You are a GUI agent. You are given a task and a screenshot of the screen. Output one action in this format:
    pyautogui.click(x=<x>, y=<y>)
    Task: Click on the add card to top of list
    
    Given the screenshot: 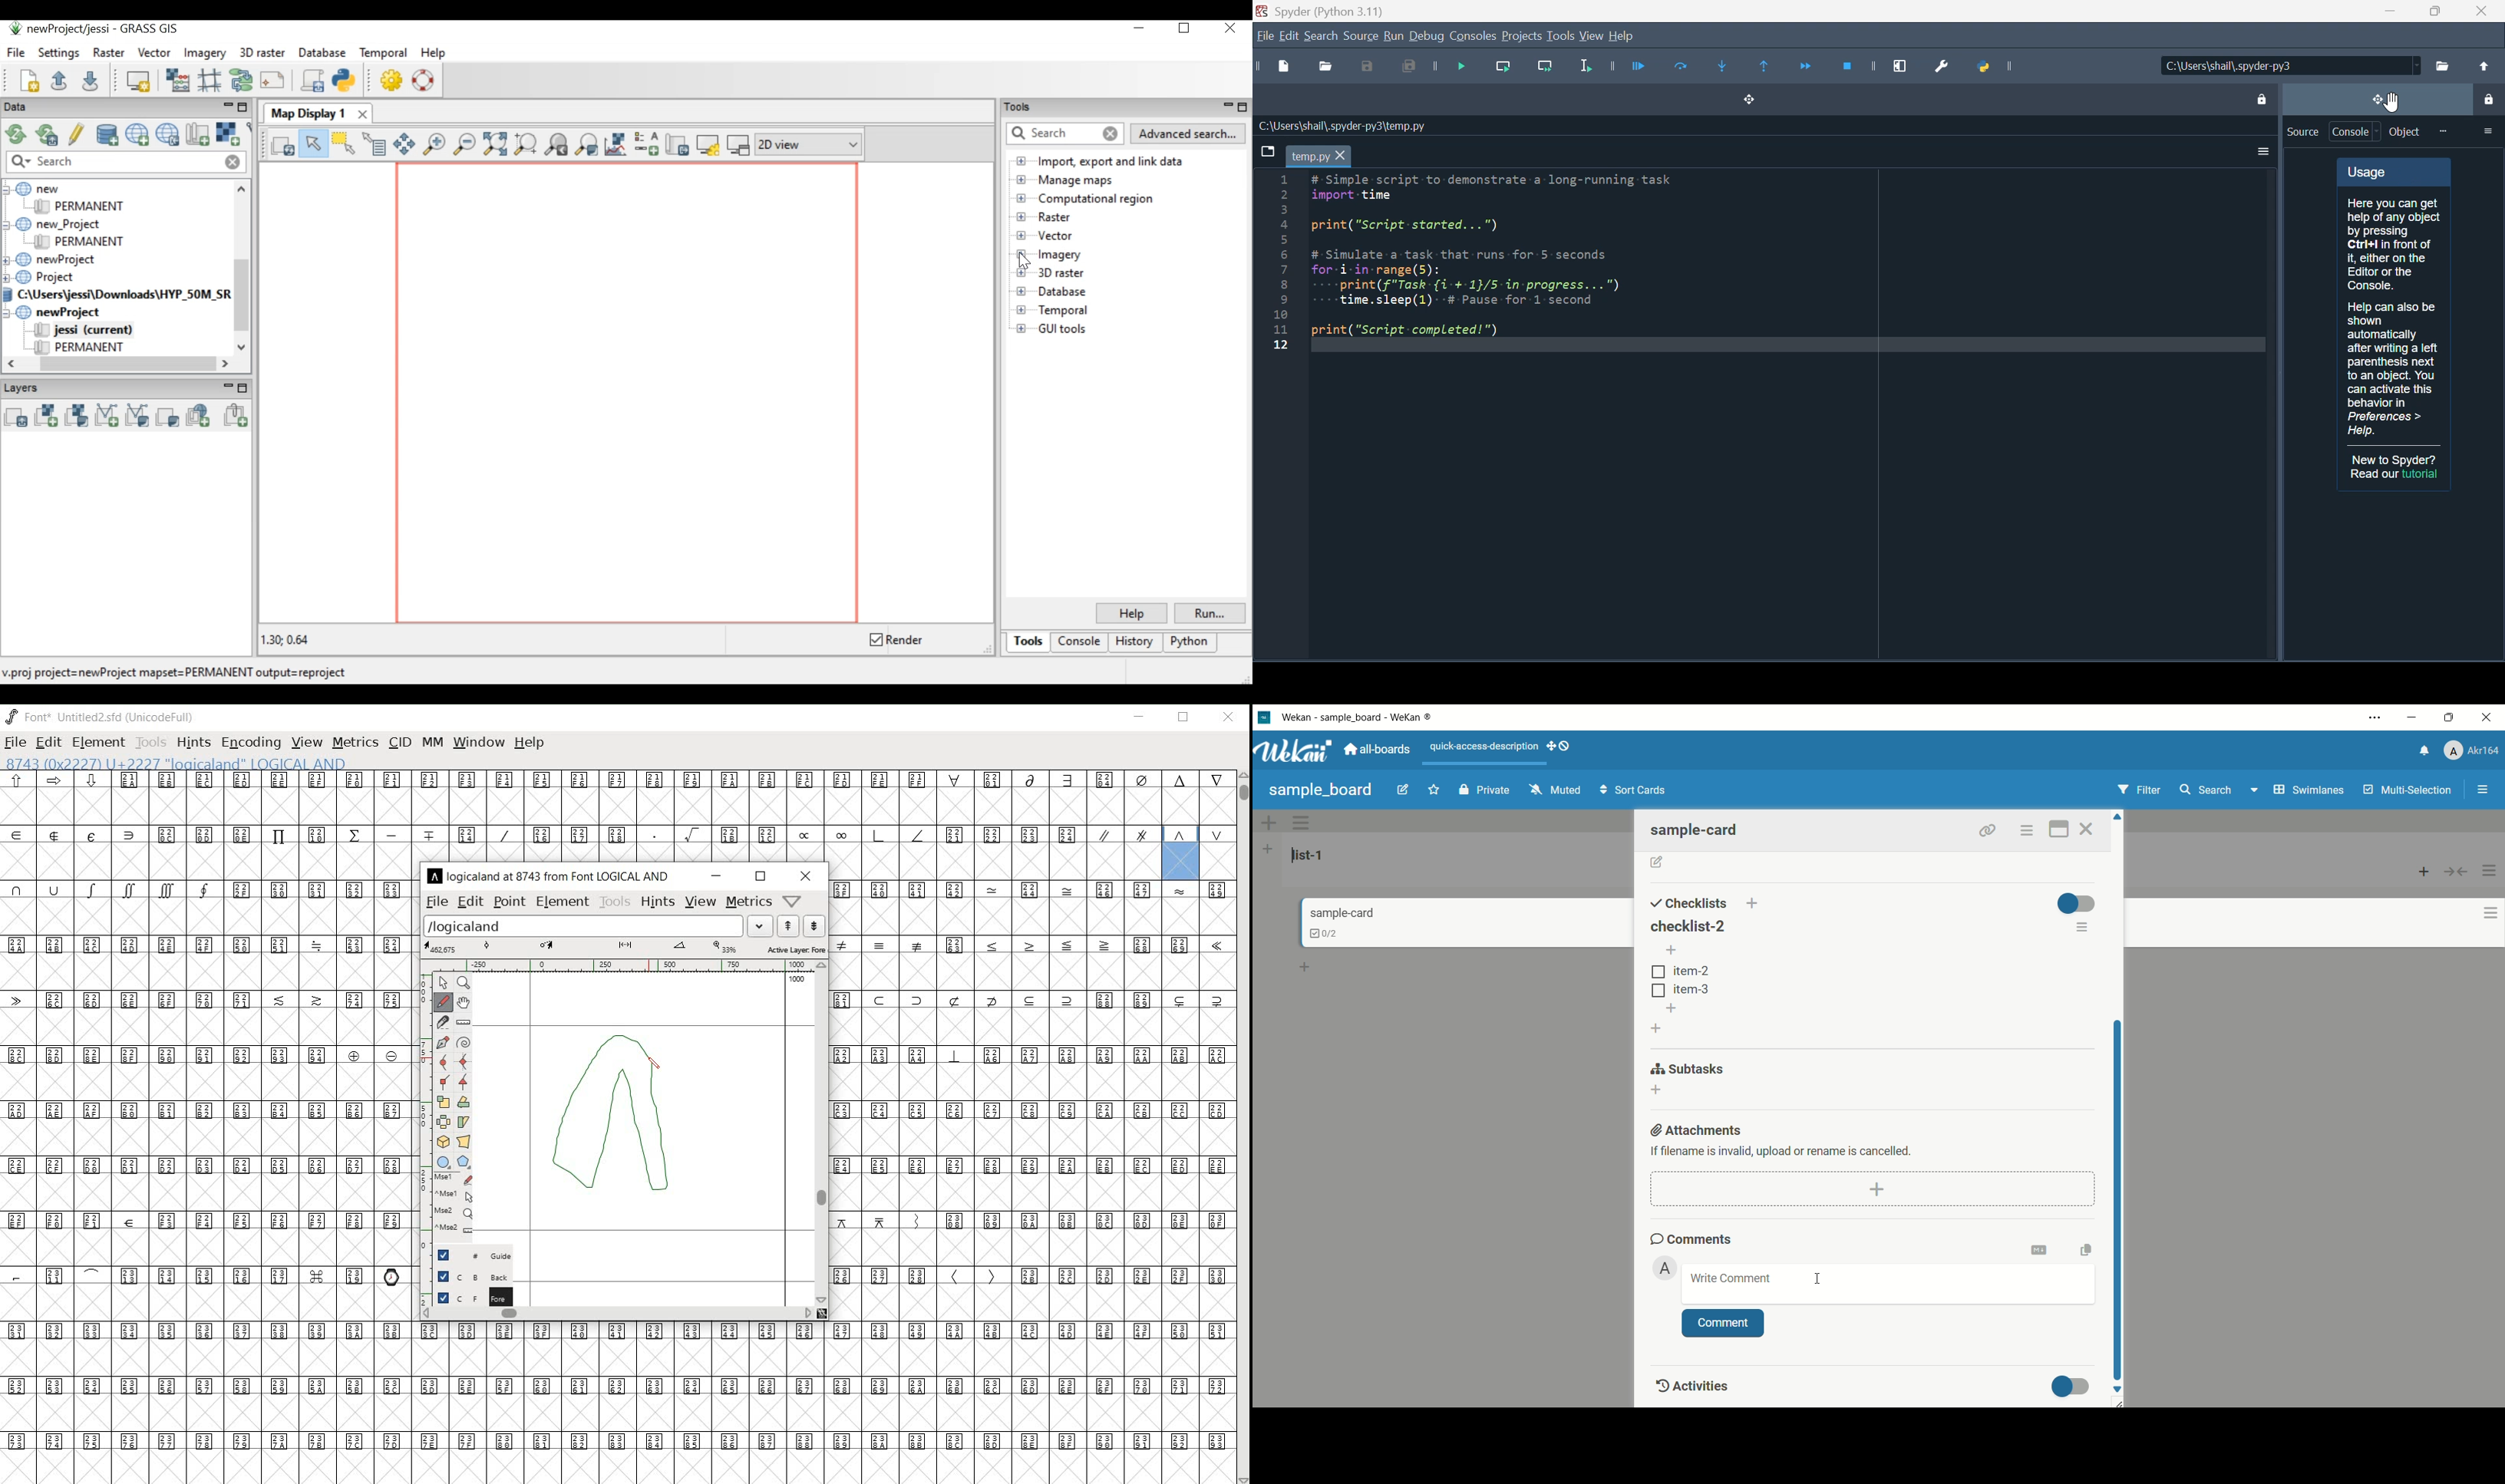 What is the action you would take?
    pyautogui.click(x=2425, y=873)
    